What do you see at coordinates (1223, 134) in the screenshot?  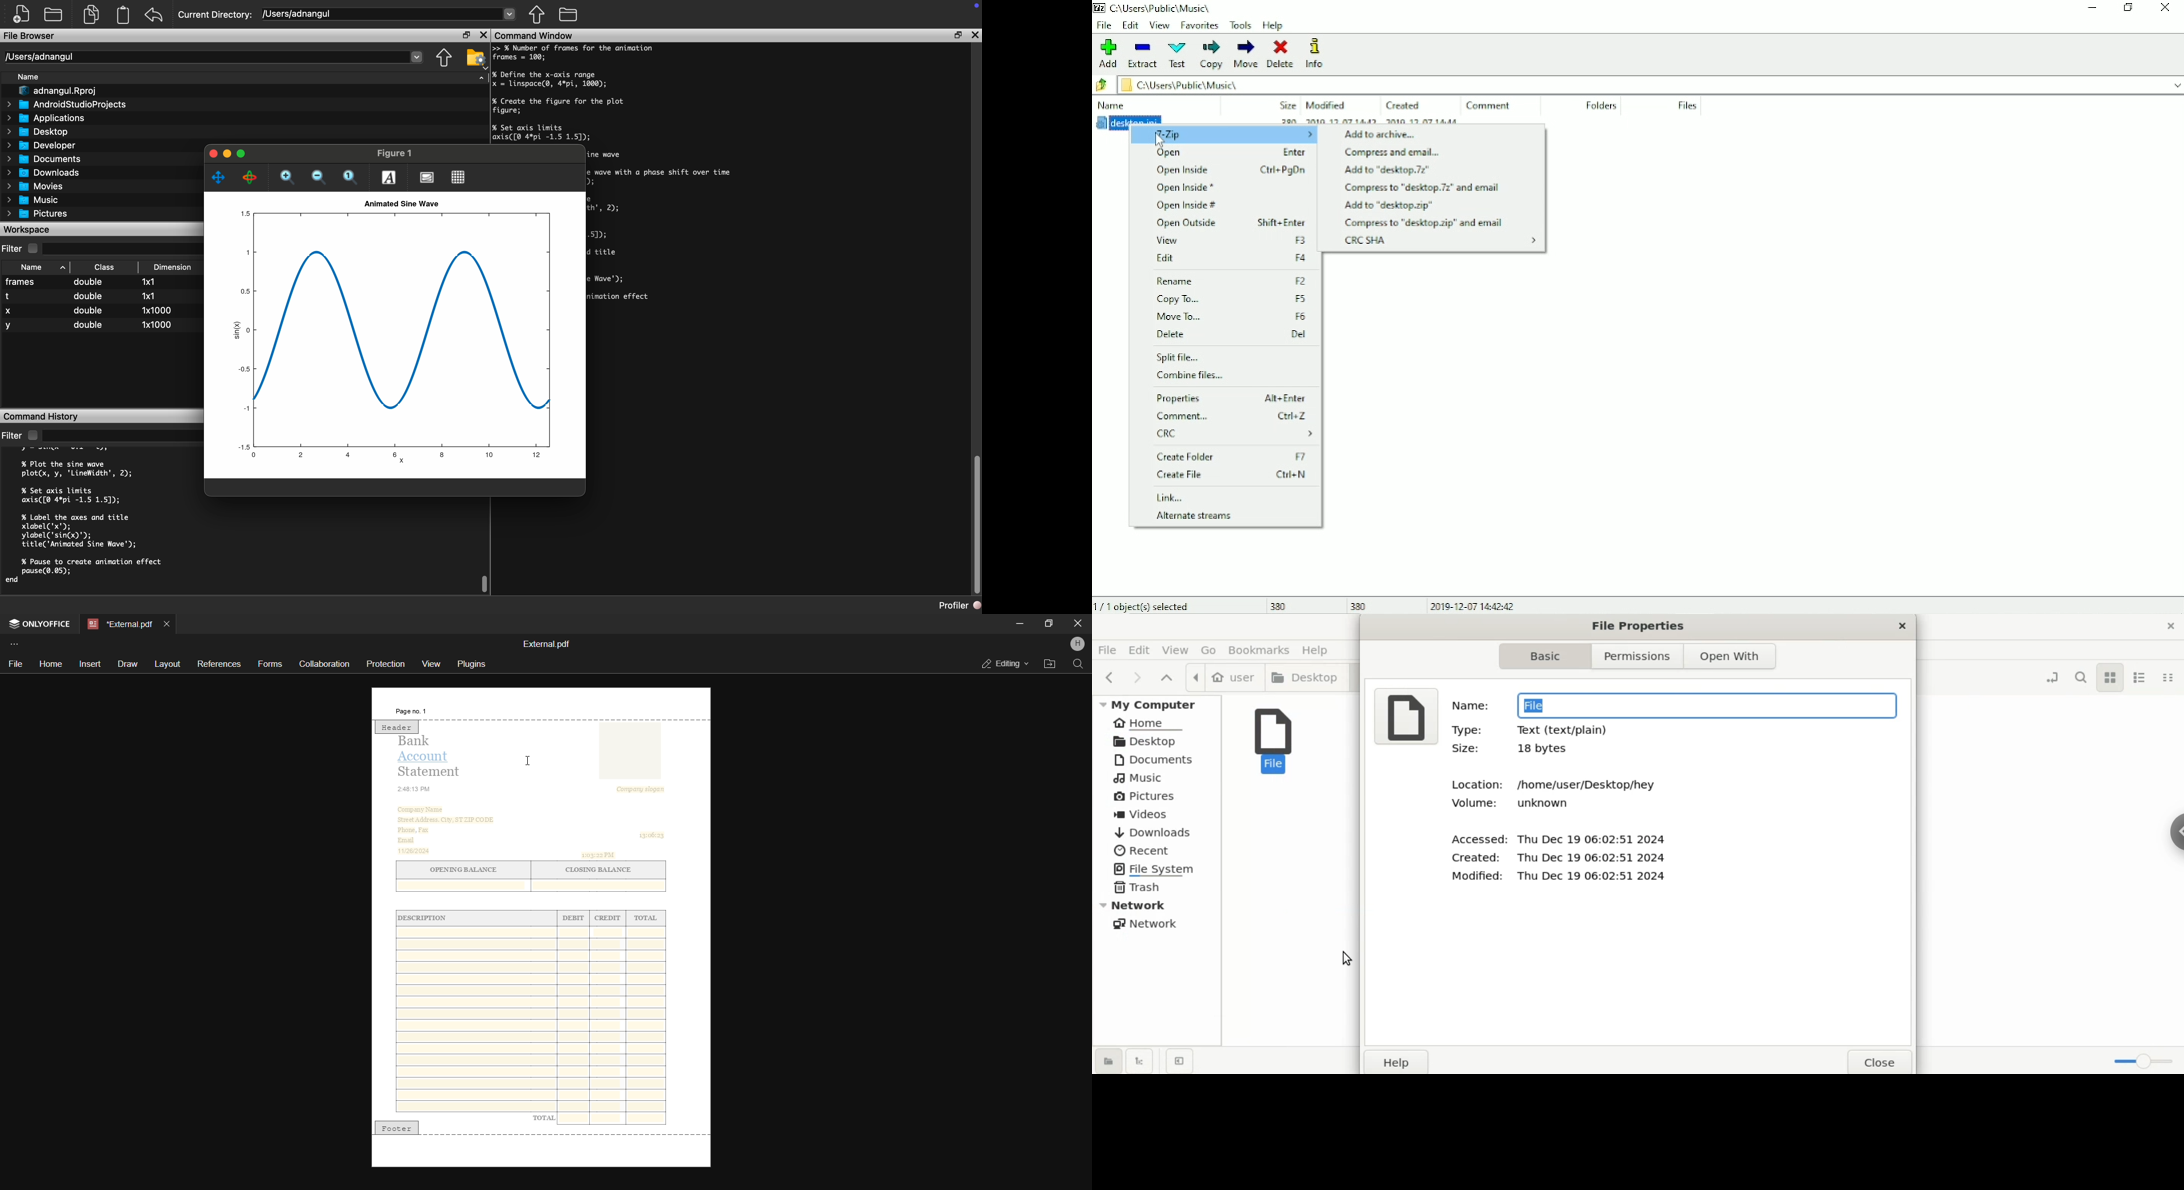 I see `7-Zip` at bounding box center [1223, 134].